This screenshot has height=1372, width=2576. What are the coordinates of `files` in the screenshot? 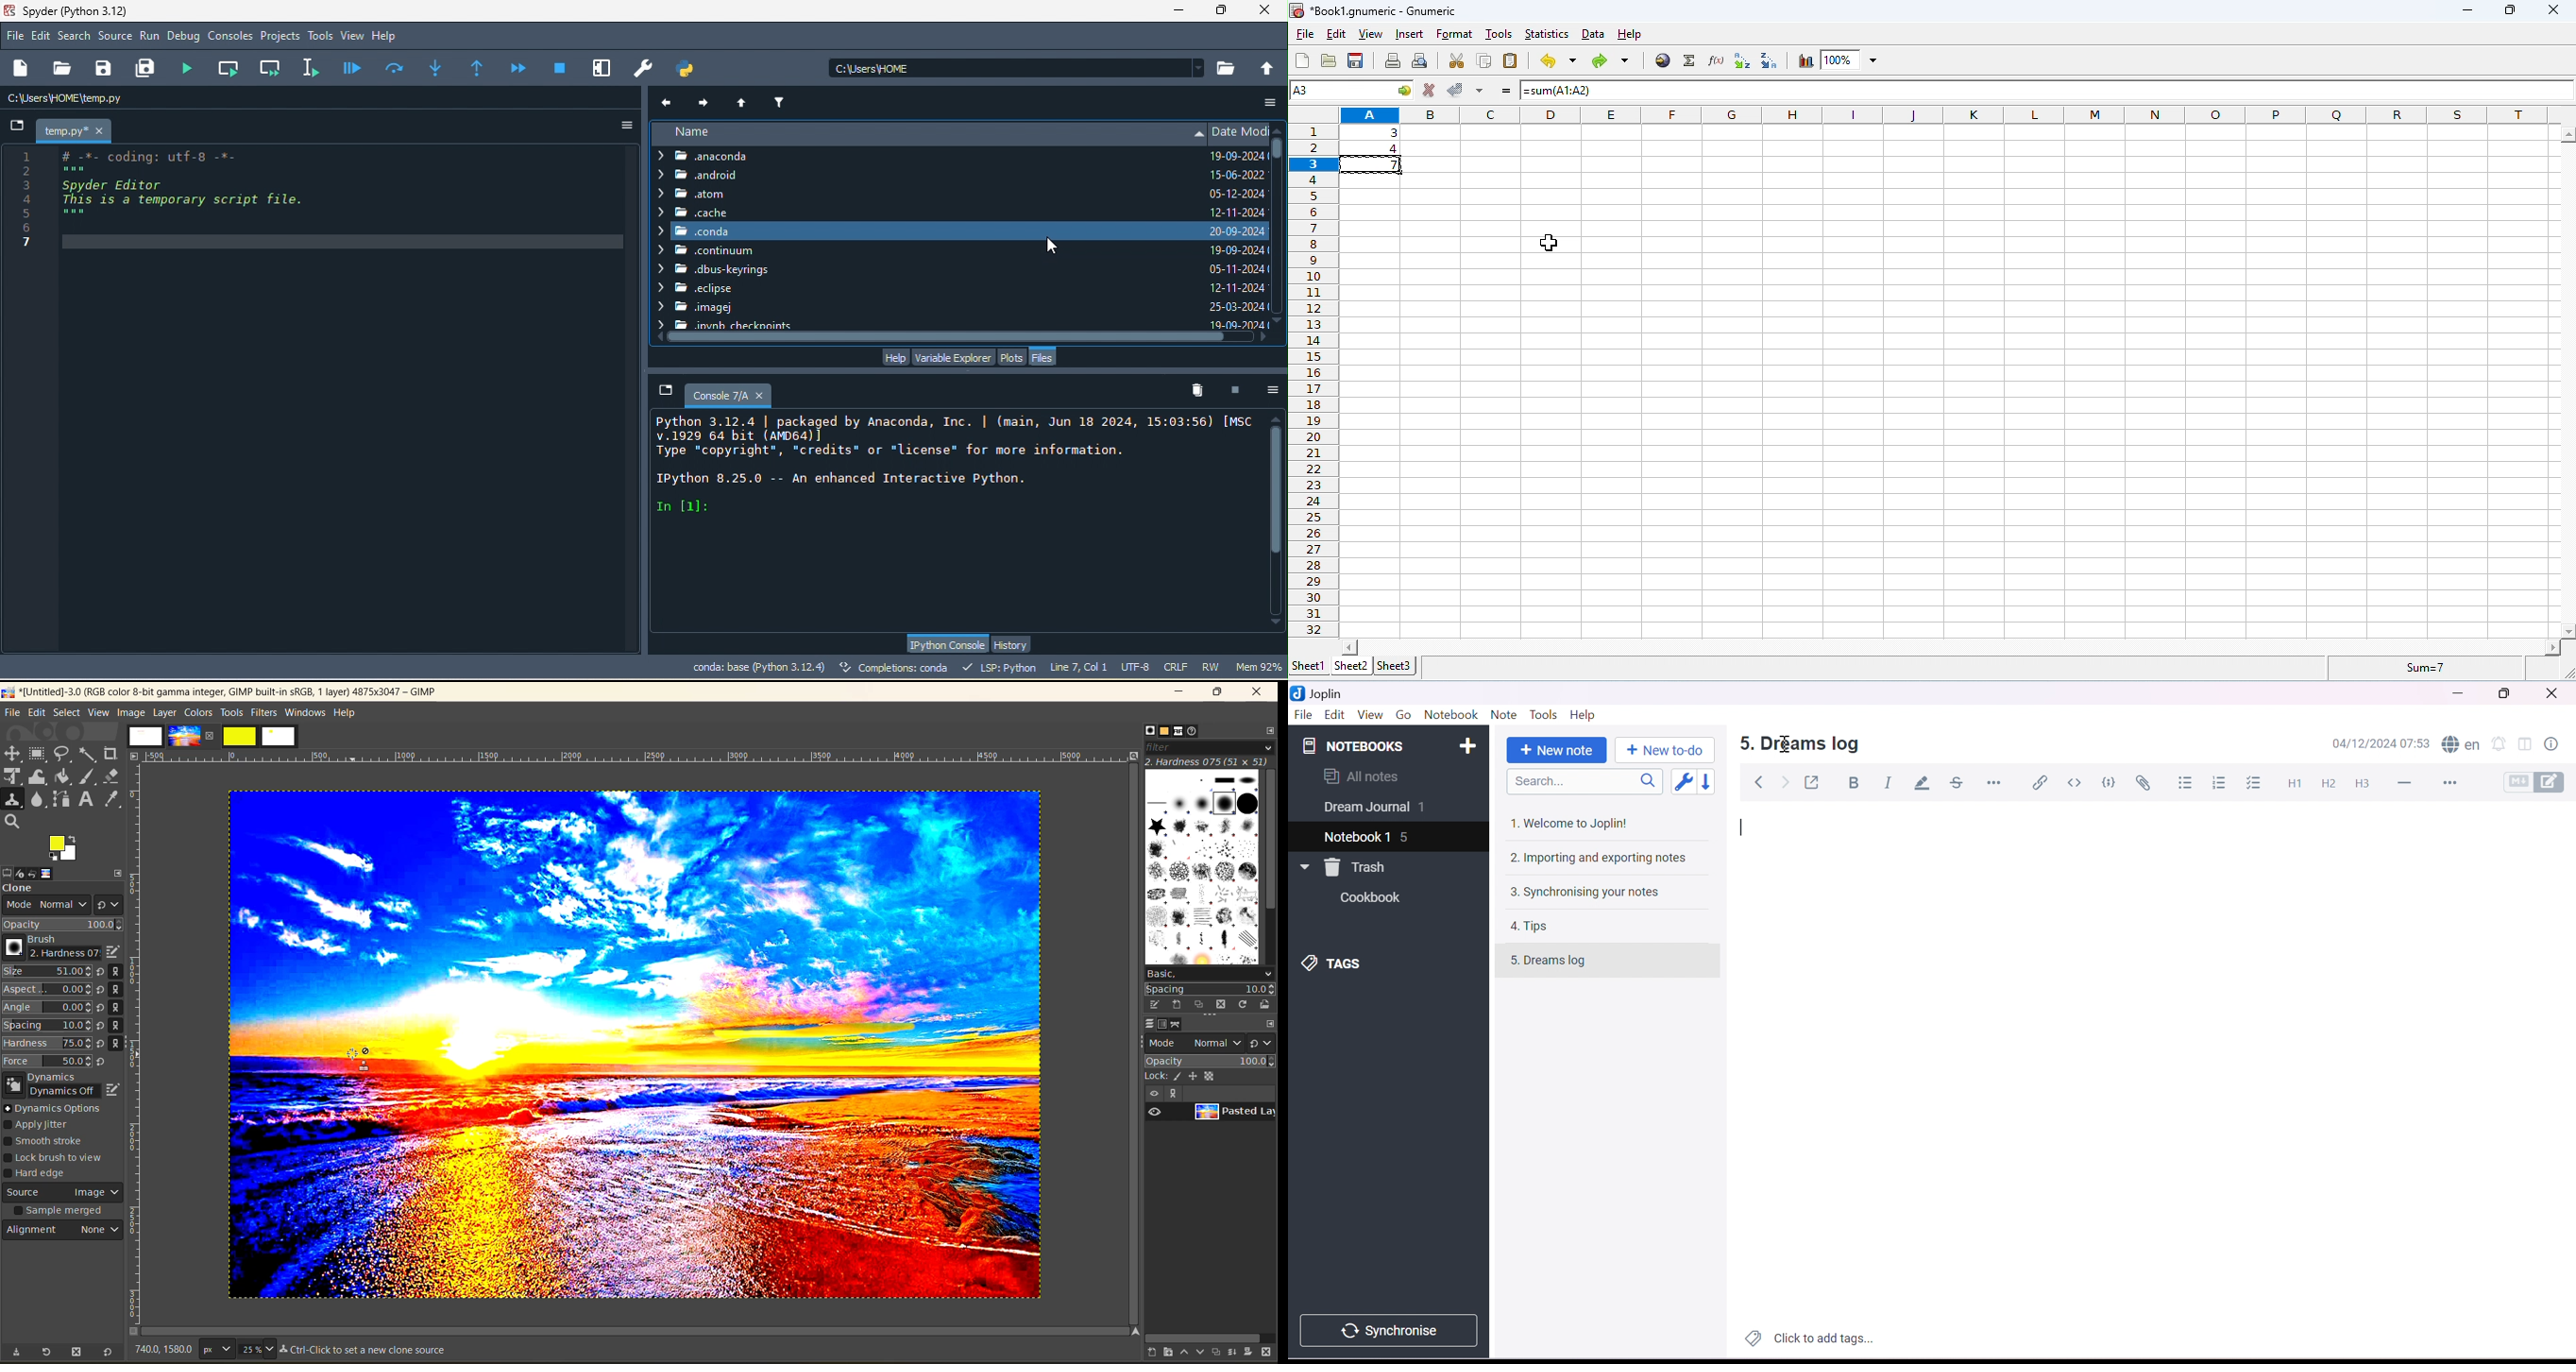 It's located at (1047, 357).